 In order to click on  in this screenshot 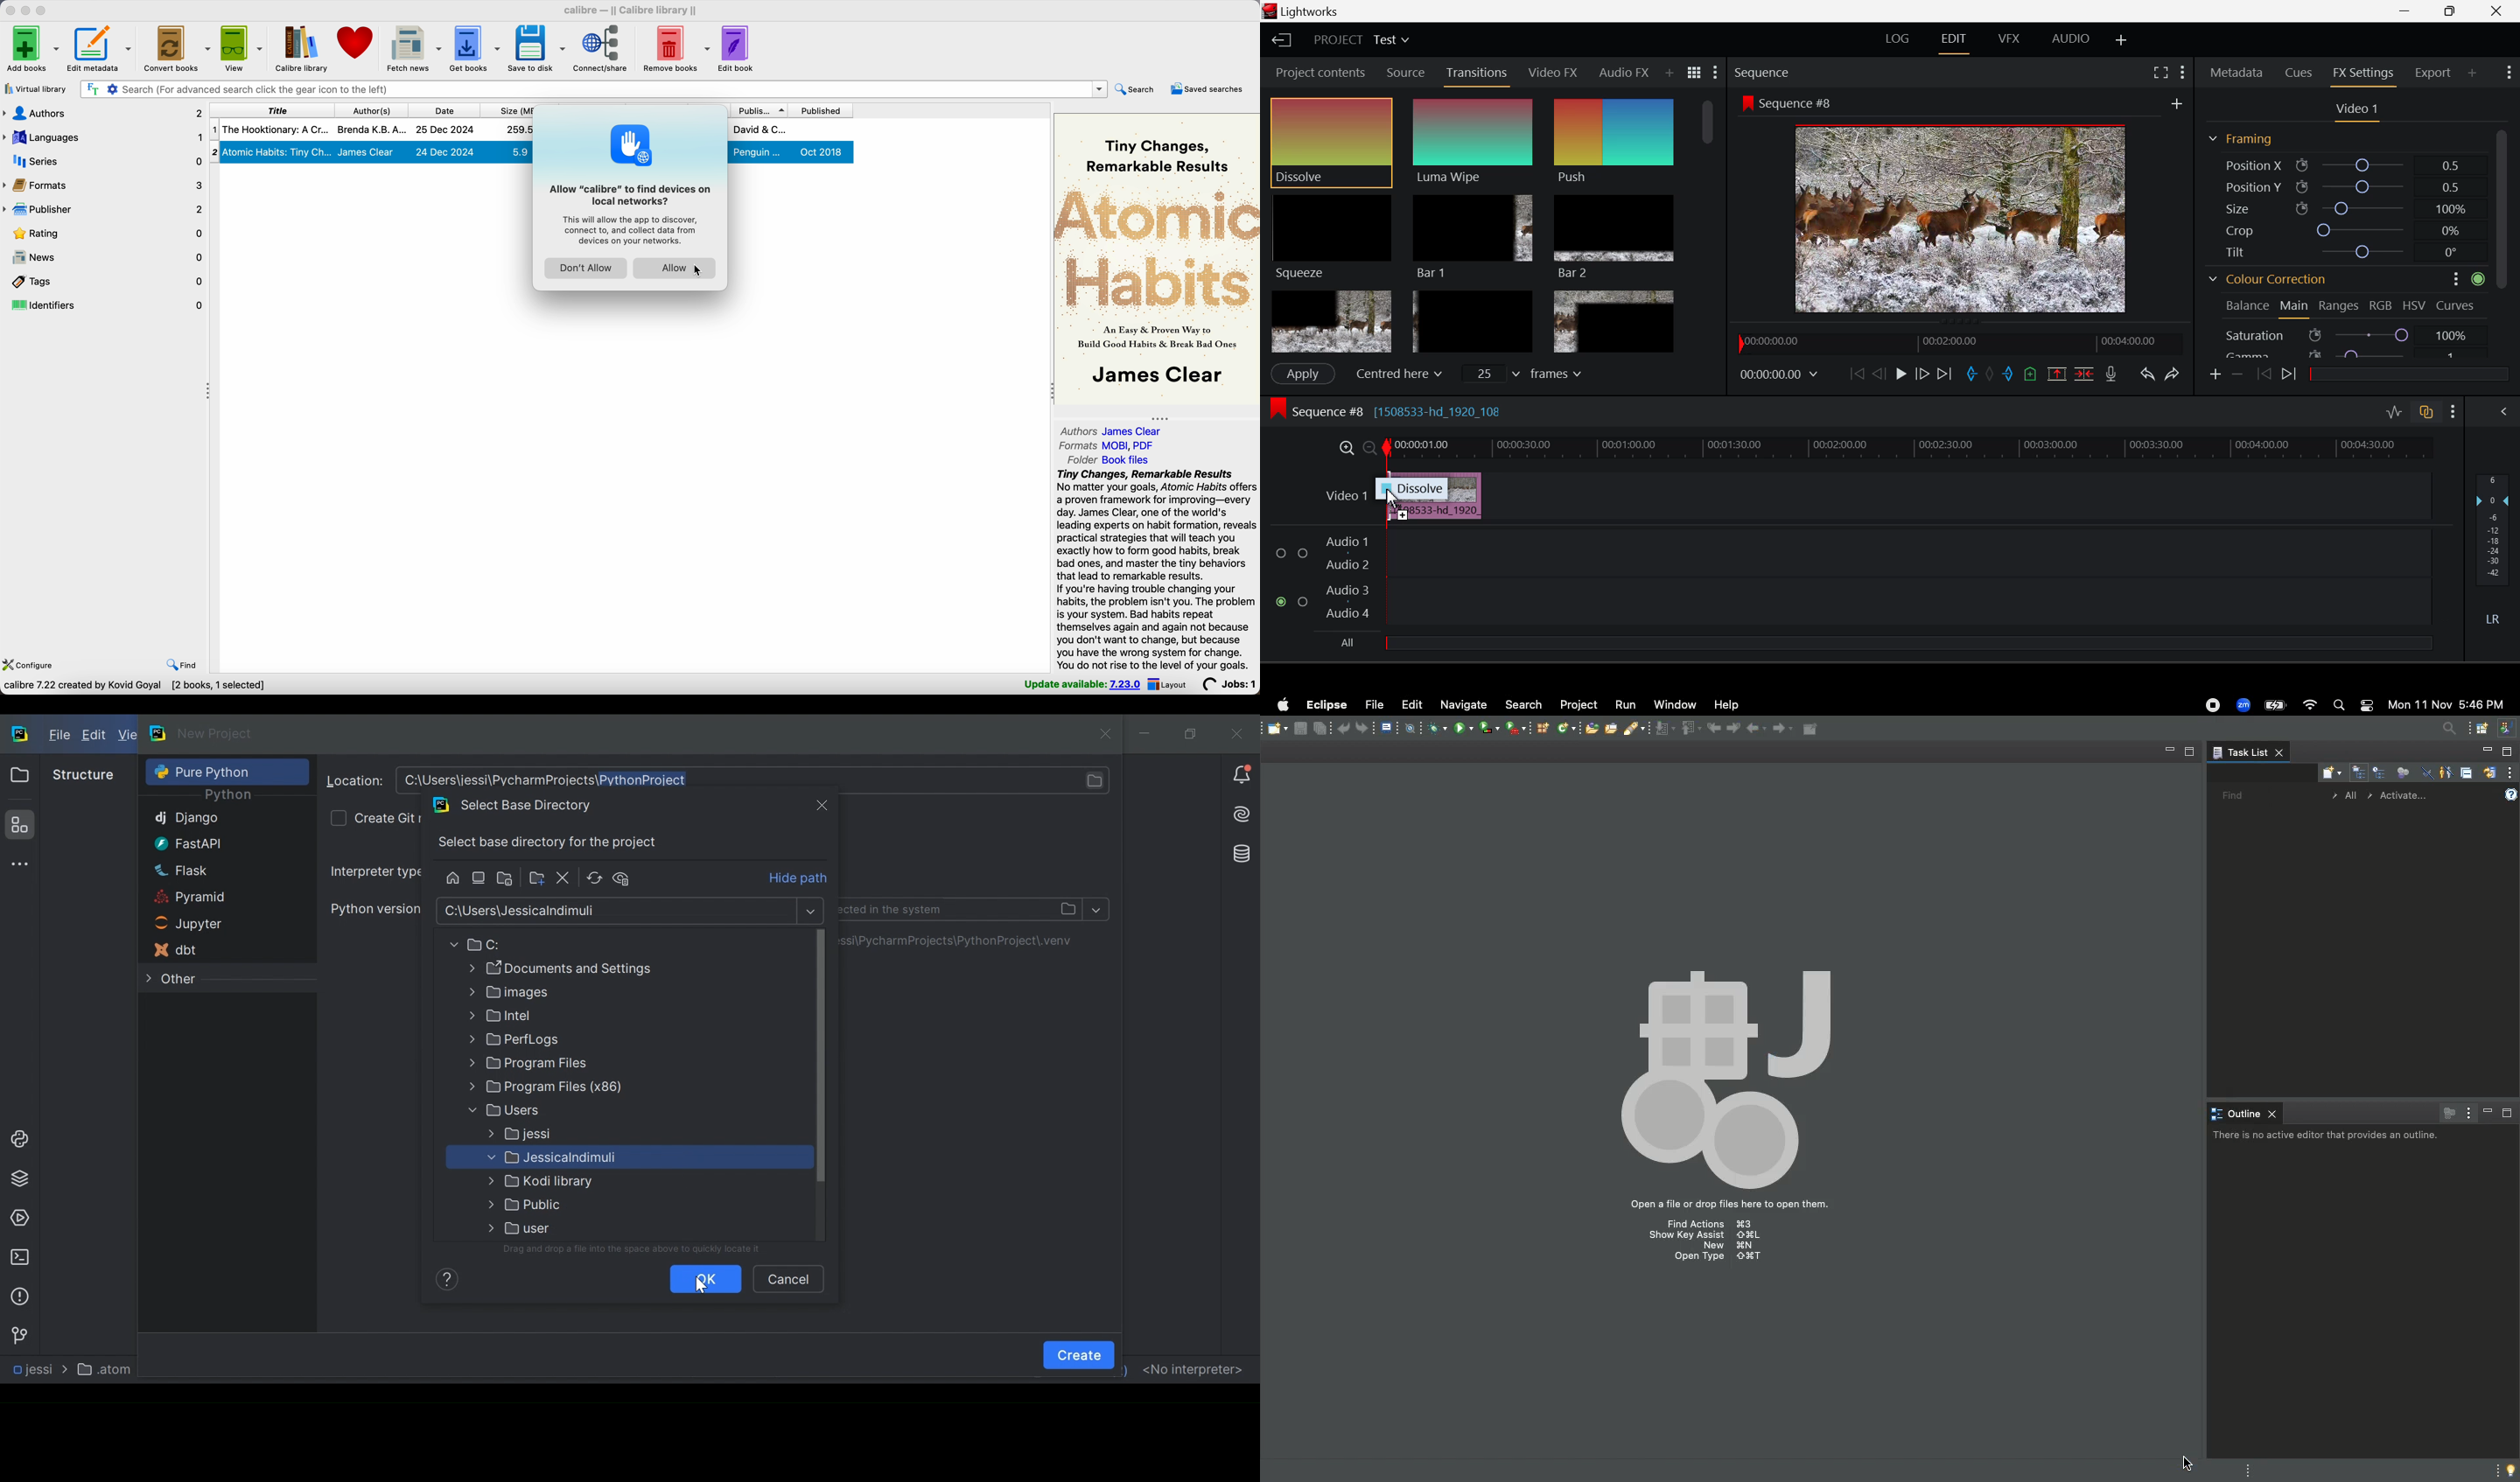, I will do `click(575, 1065)`.